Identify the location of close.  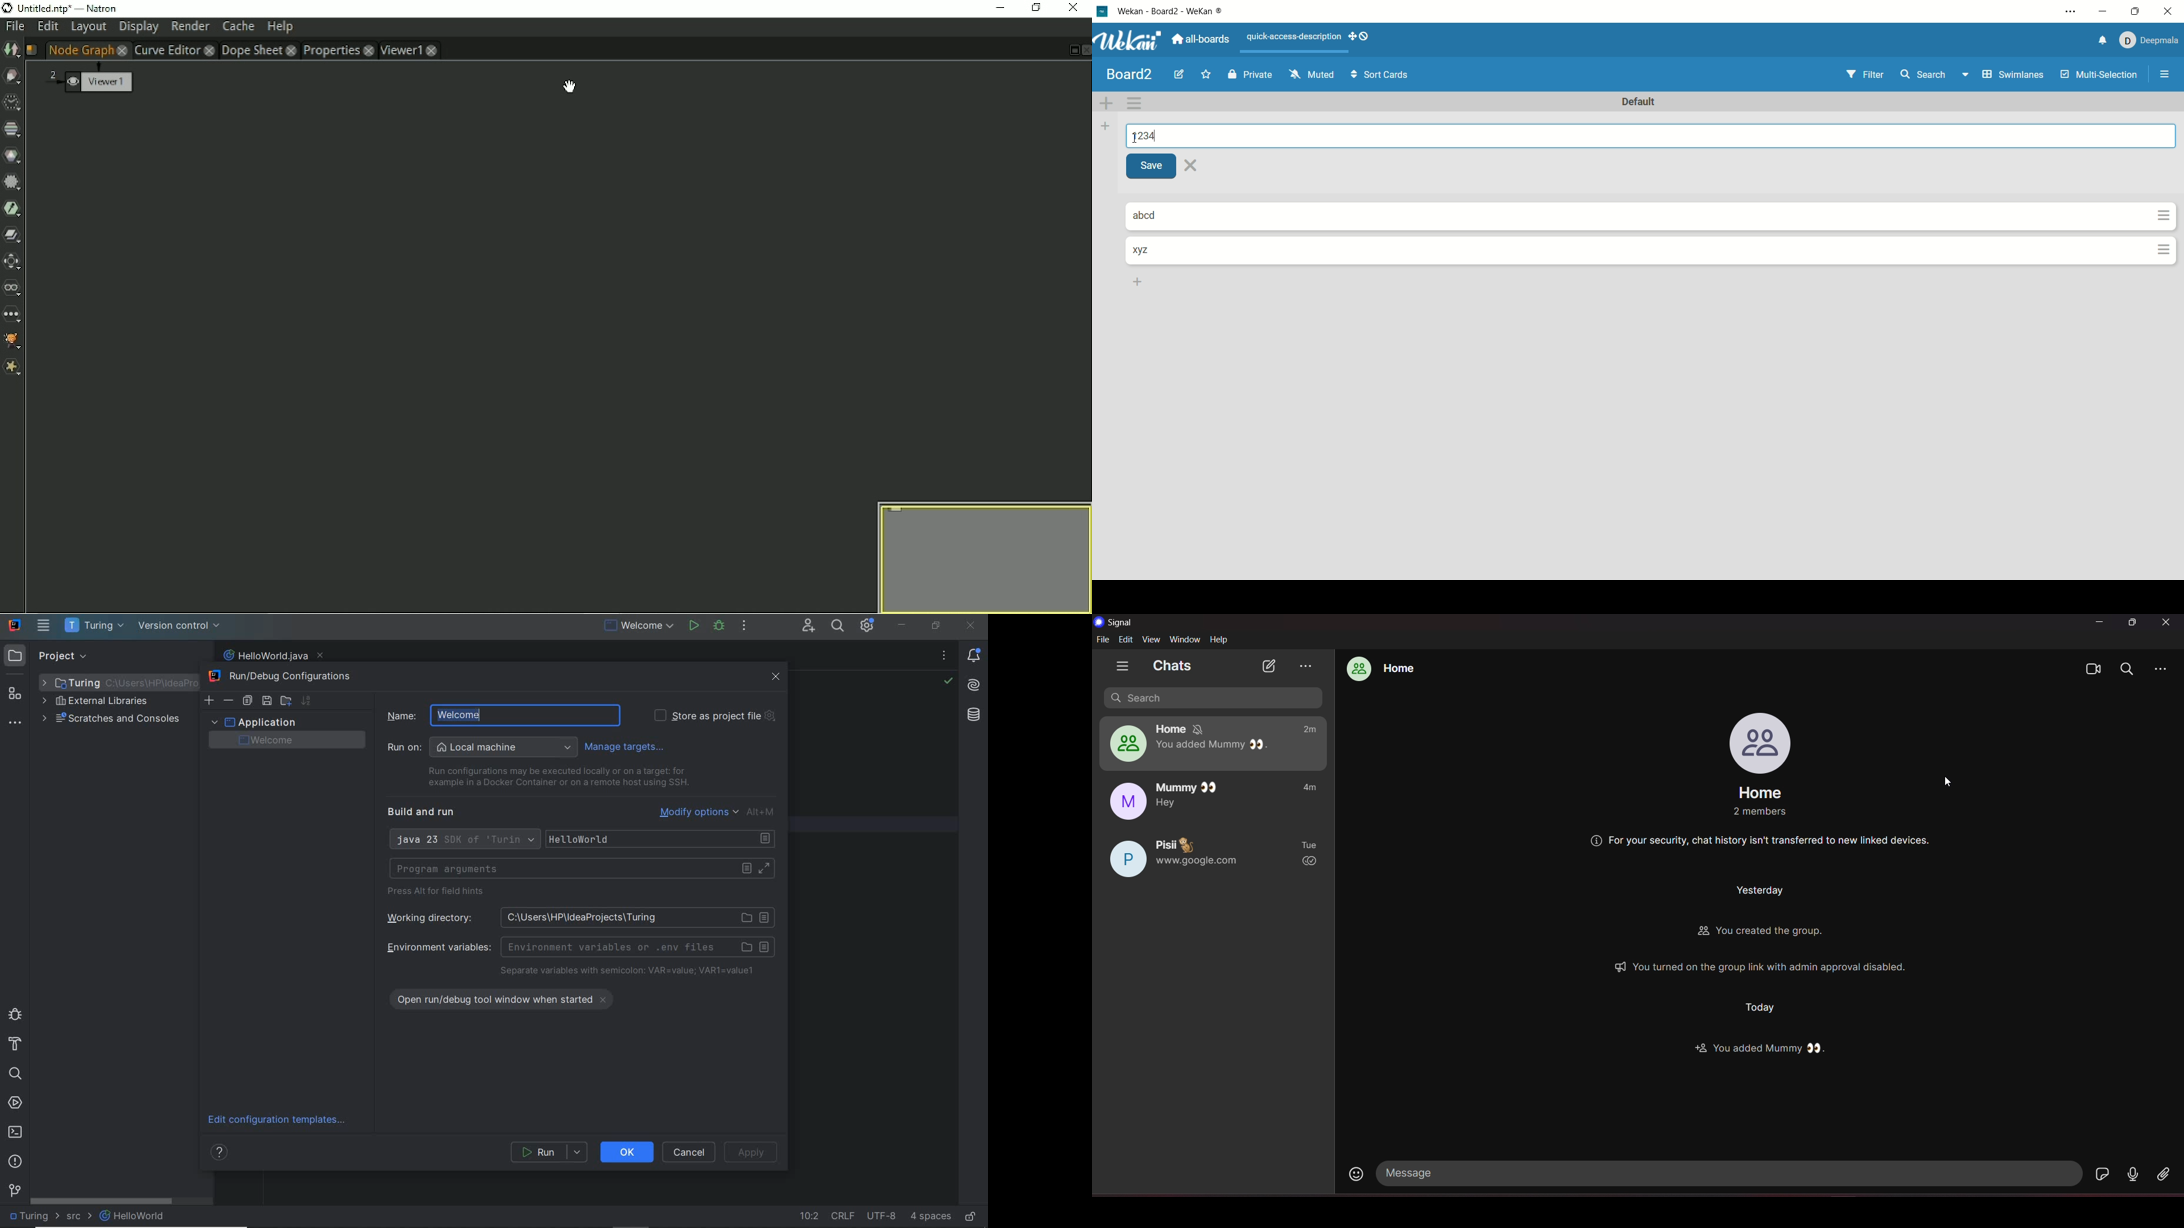
(1193, 166).